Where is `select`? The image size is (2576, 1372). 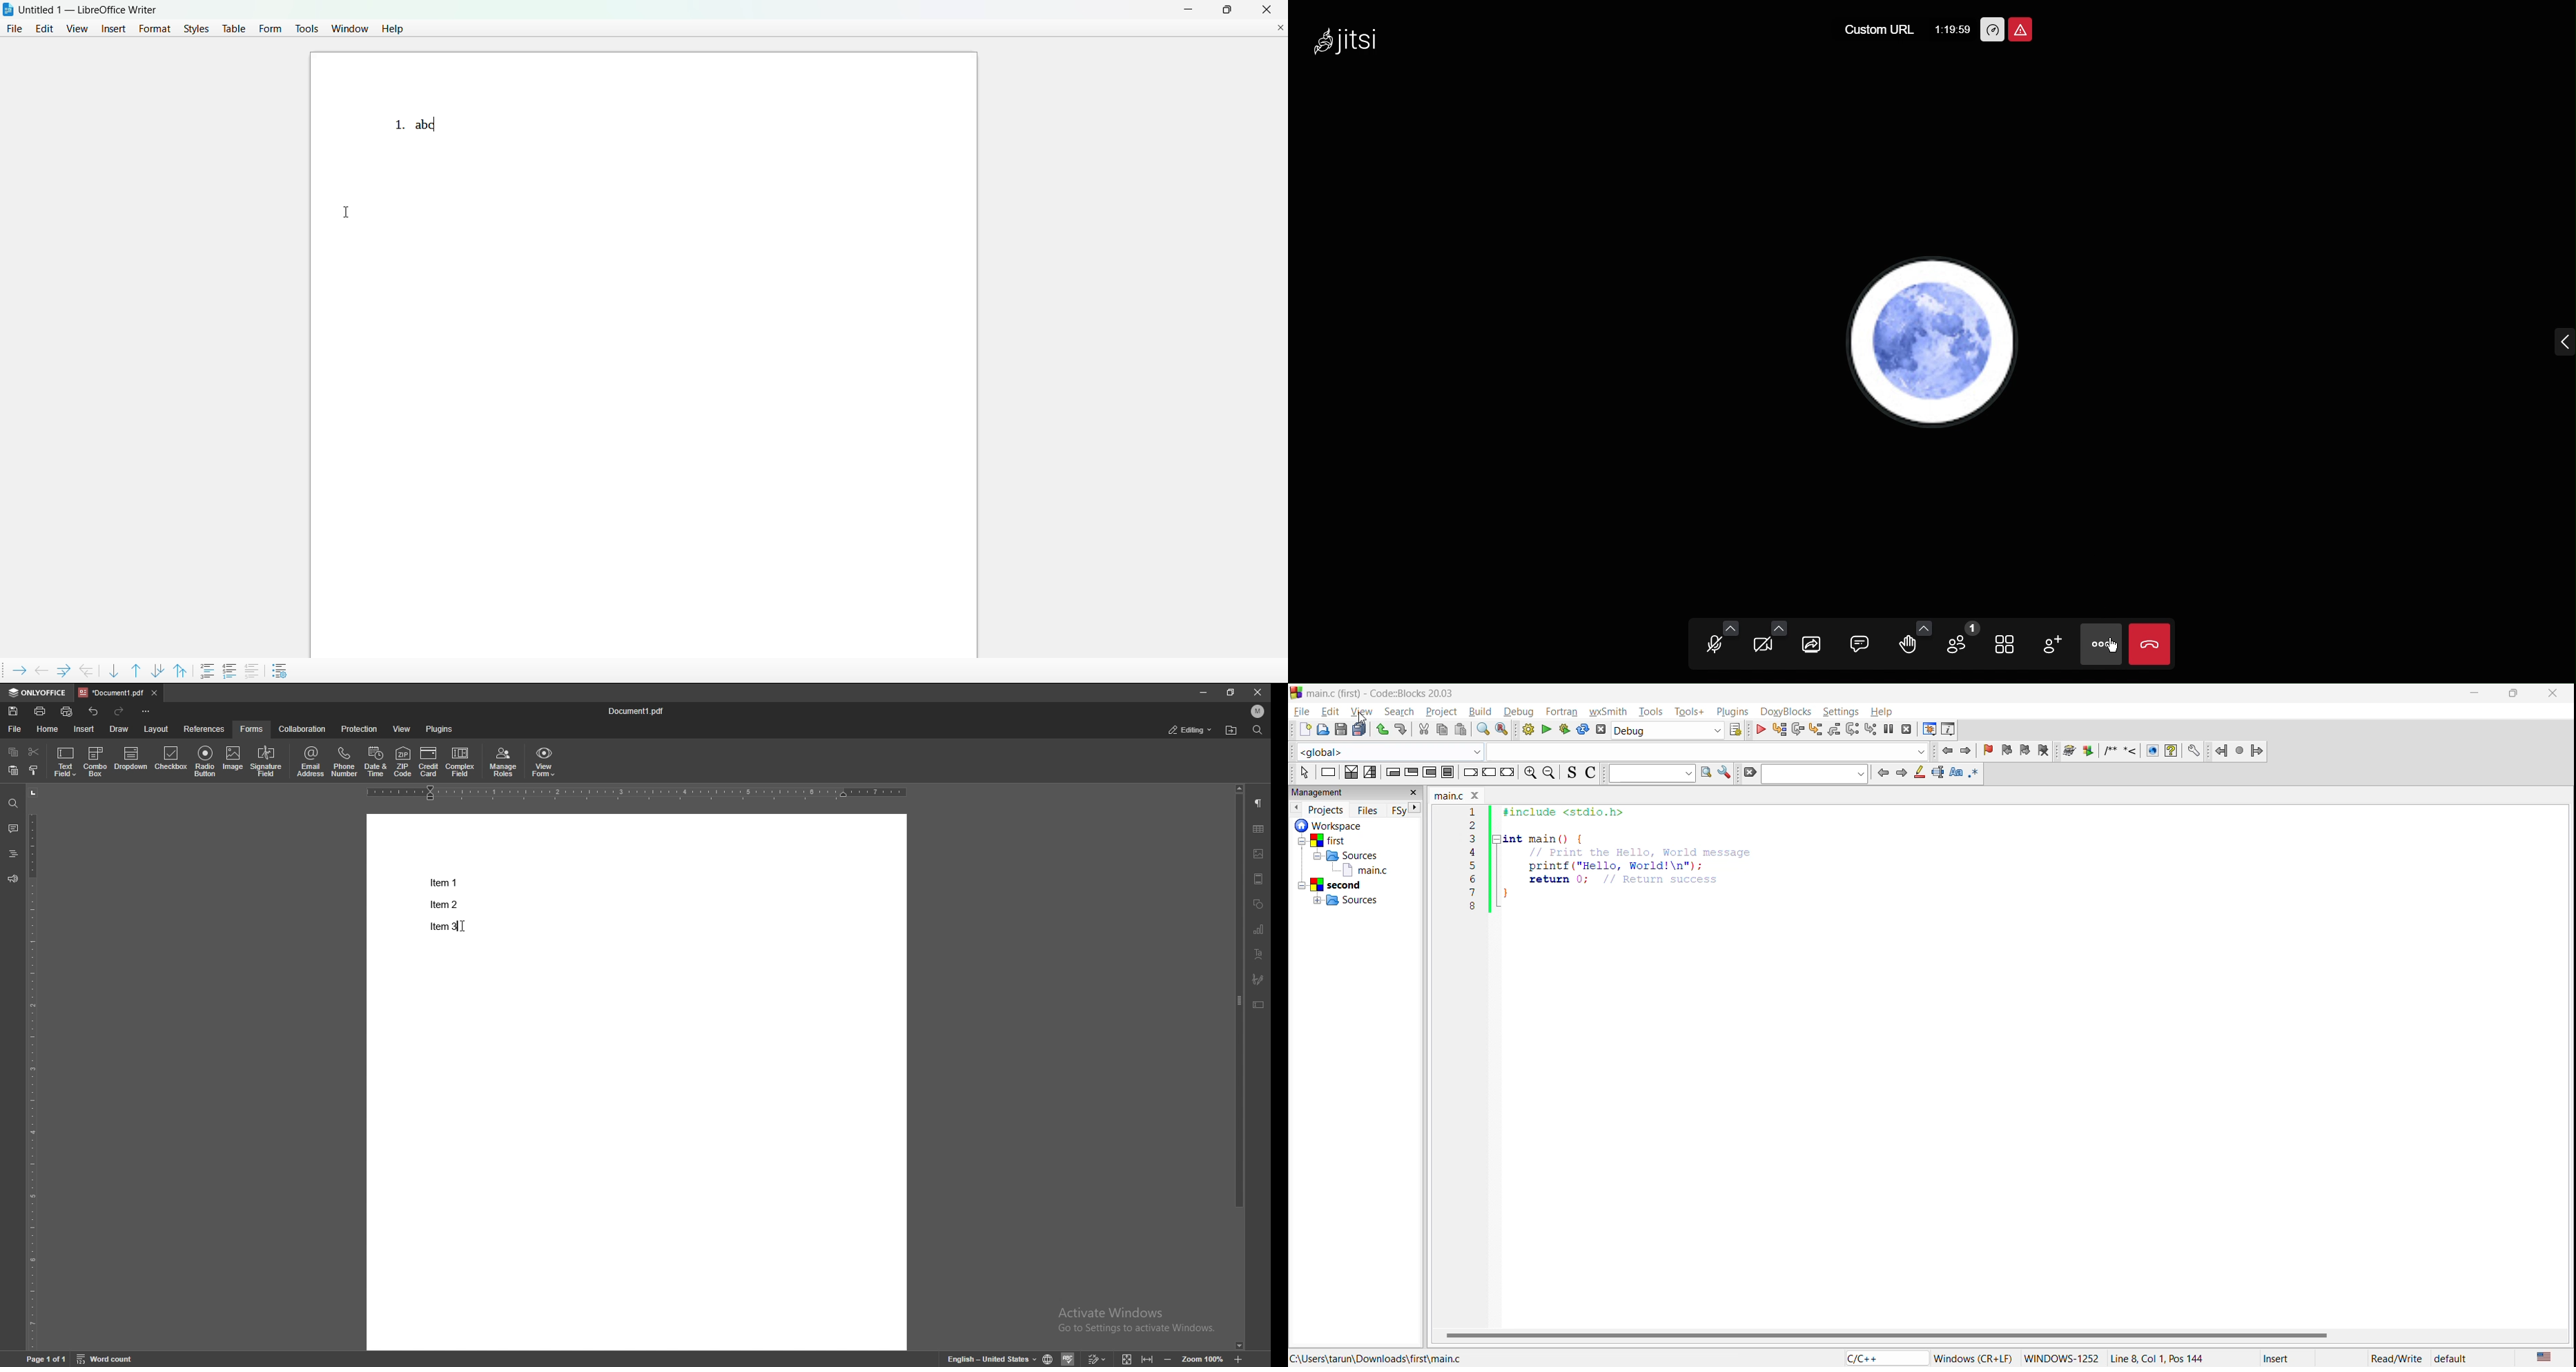 select is located at coordinates (1303, 773).